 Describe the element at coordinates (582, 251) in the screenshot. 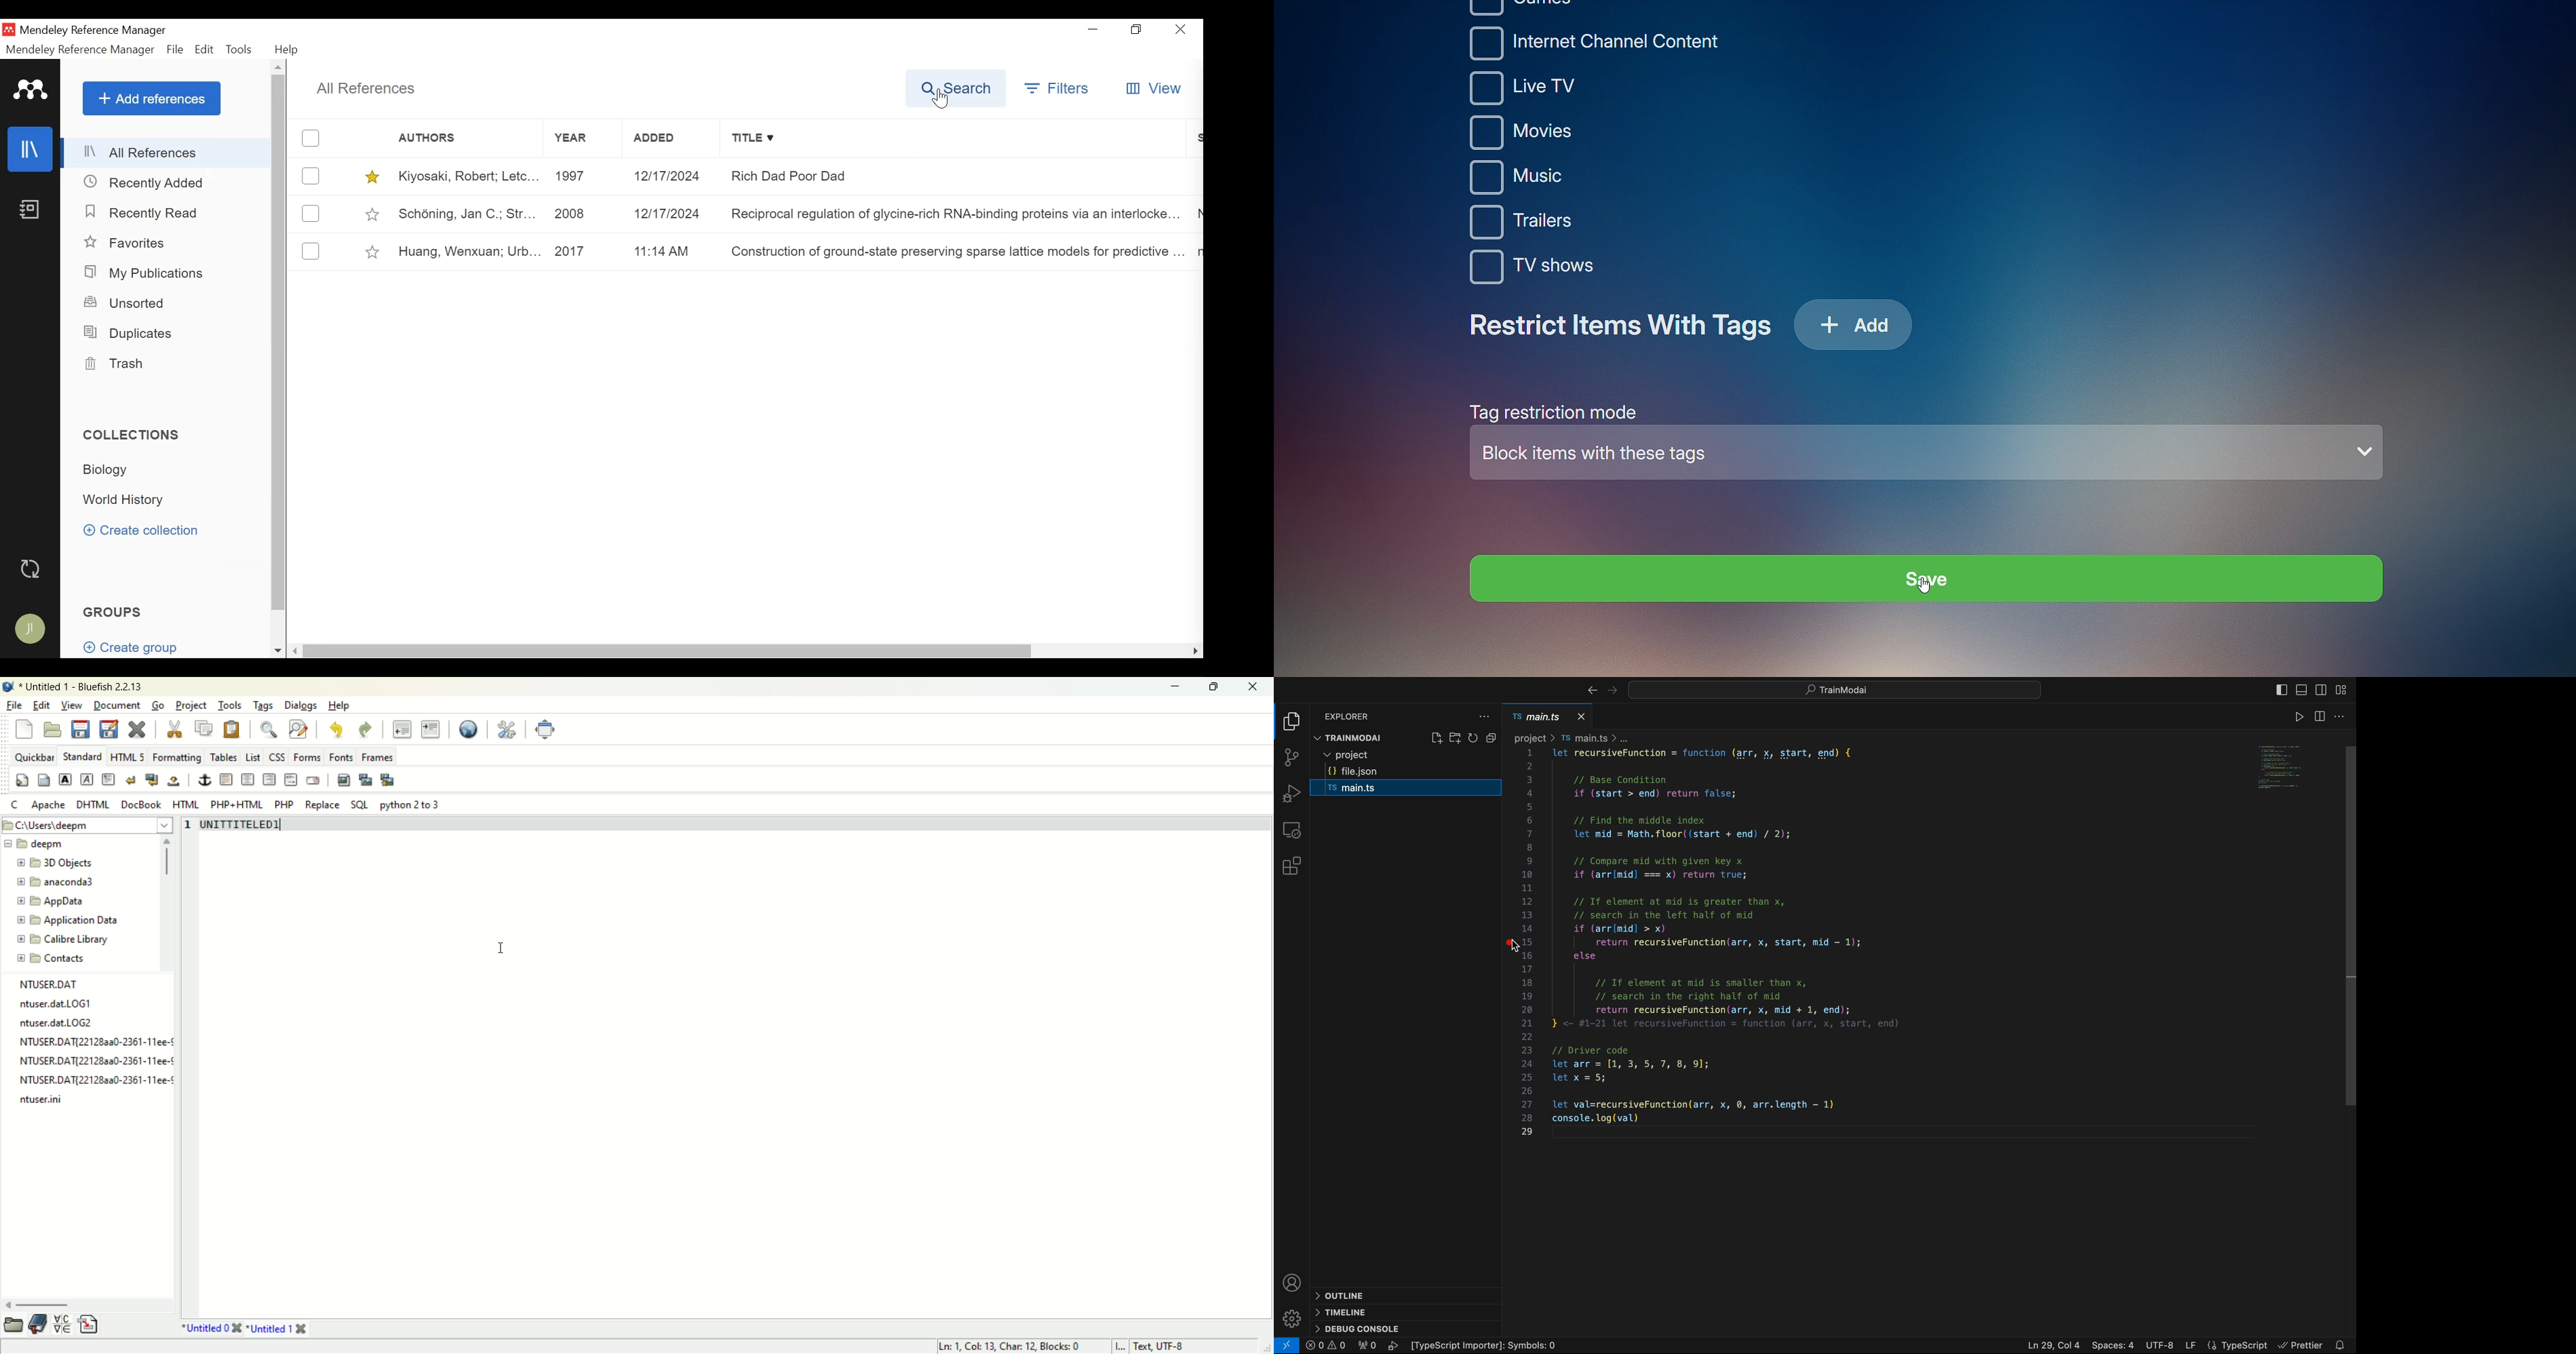

I see `2017` at that location.